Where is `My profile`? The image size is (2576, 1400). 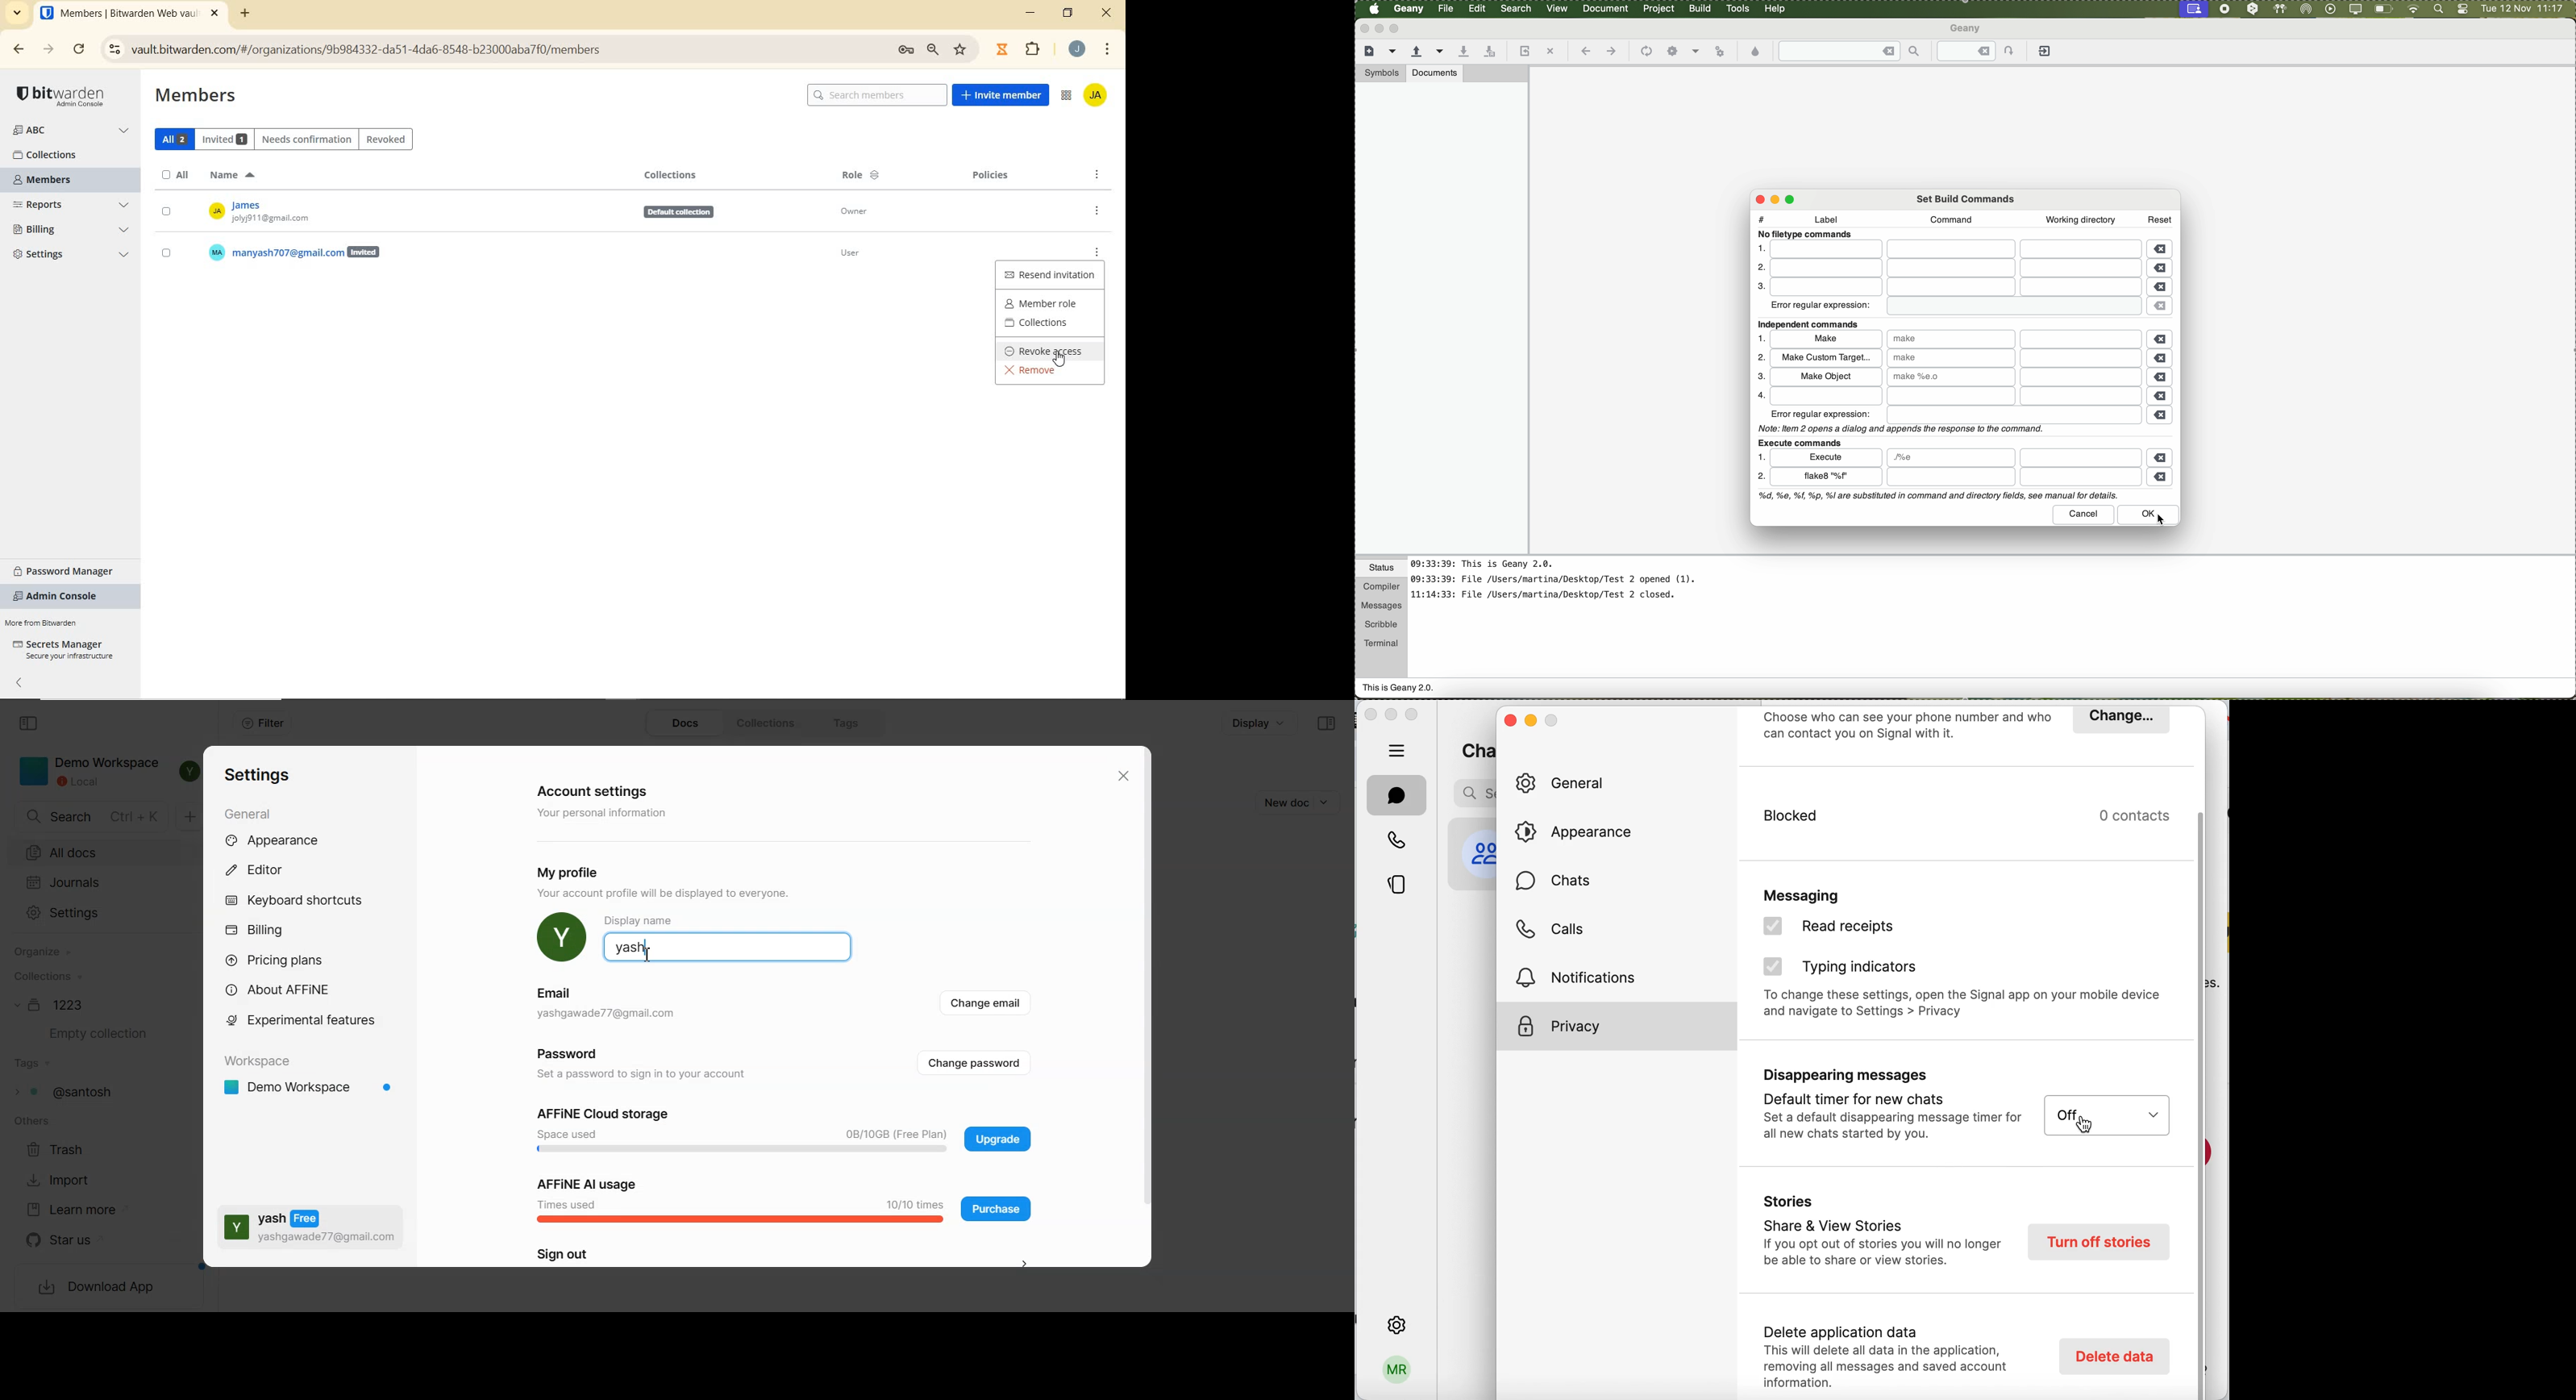
My profile is located at coordinates (574, 872).